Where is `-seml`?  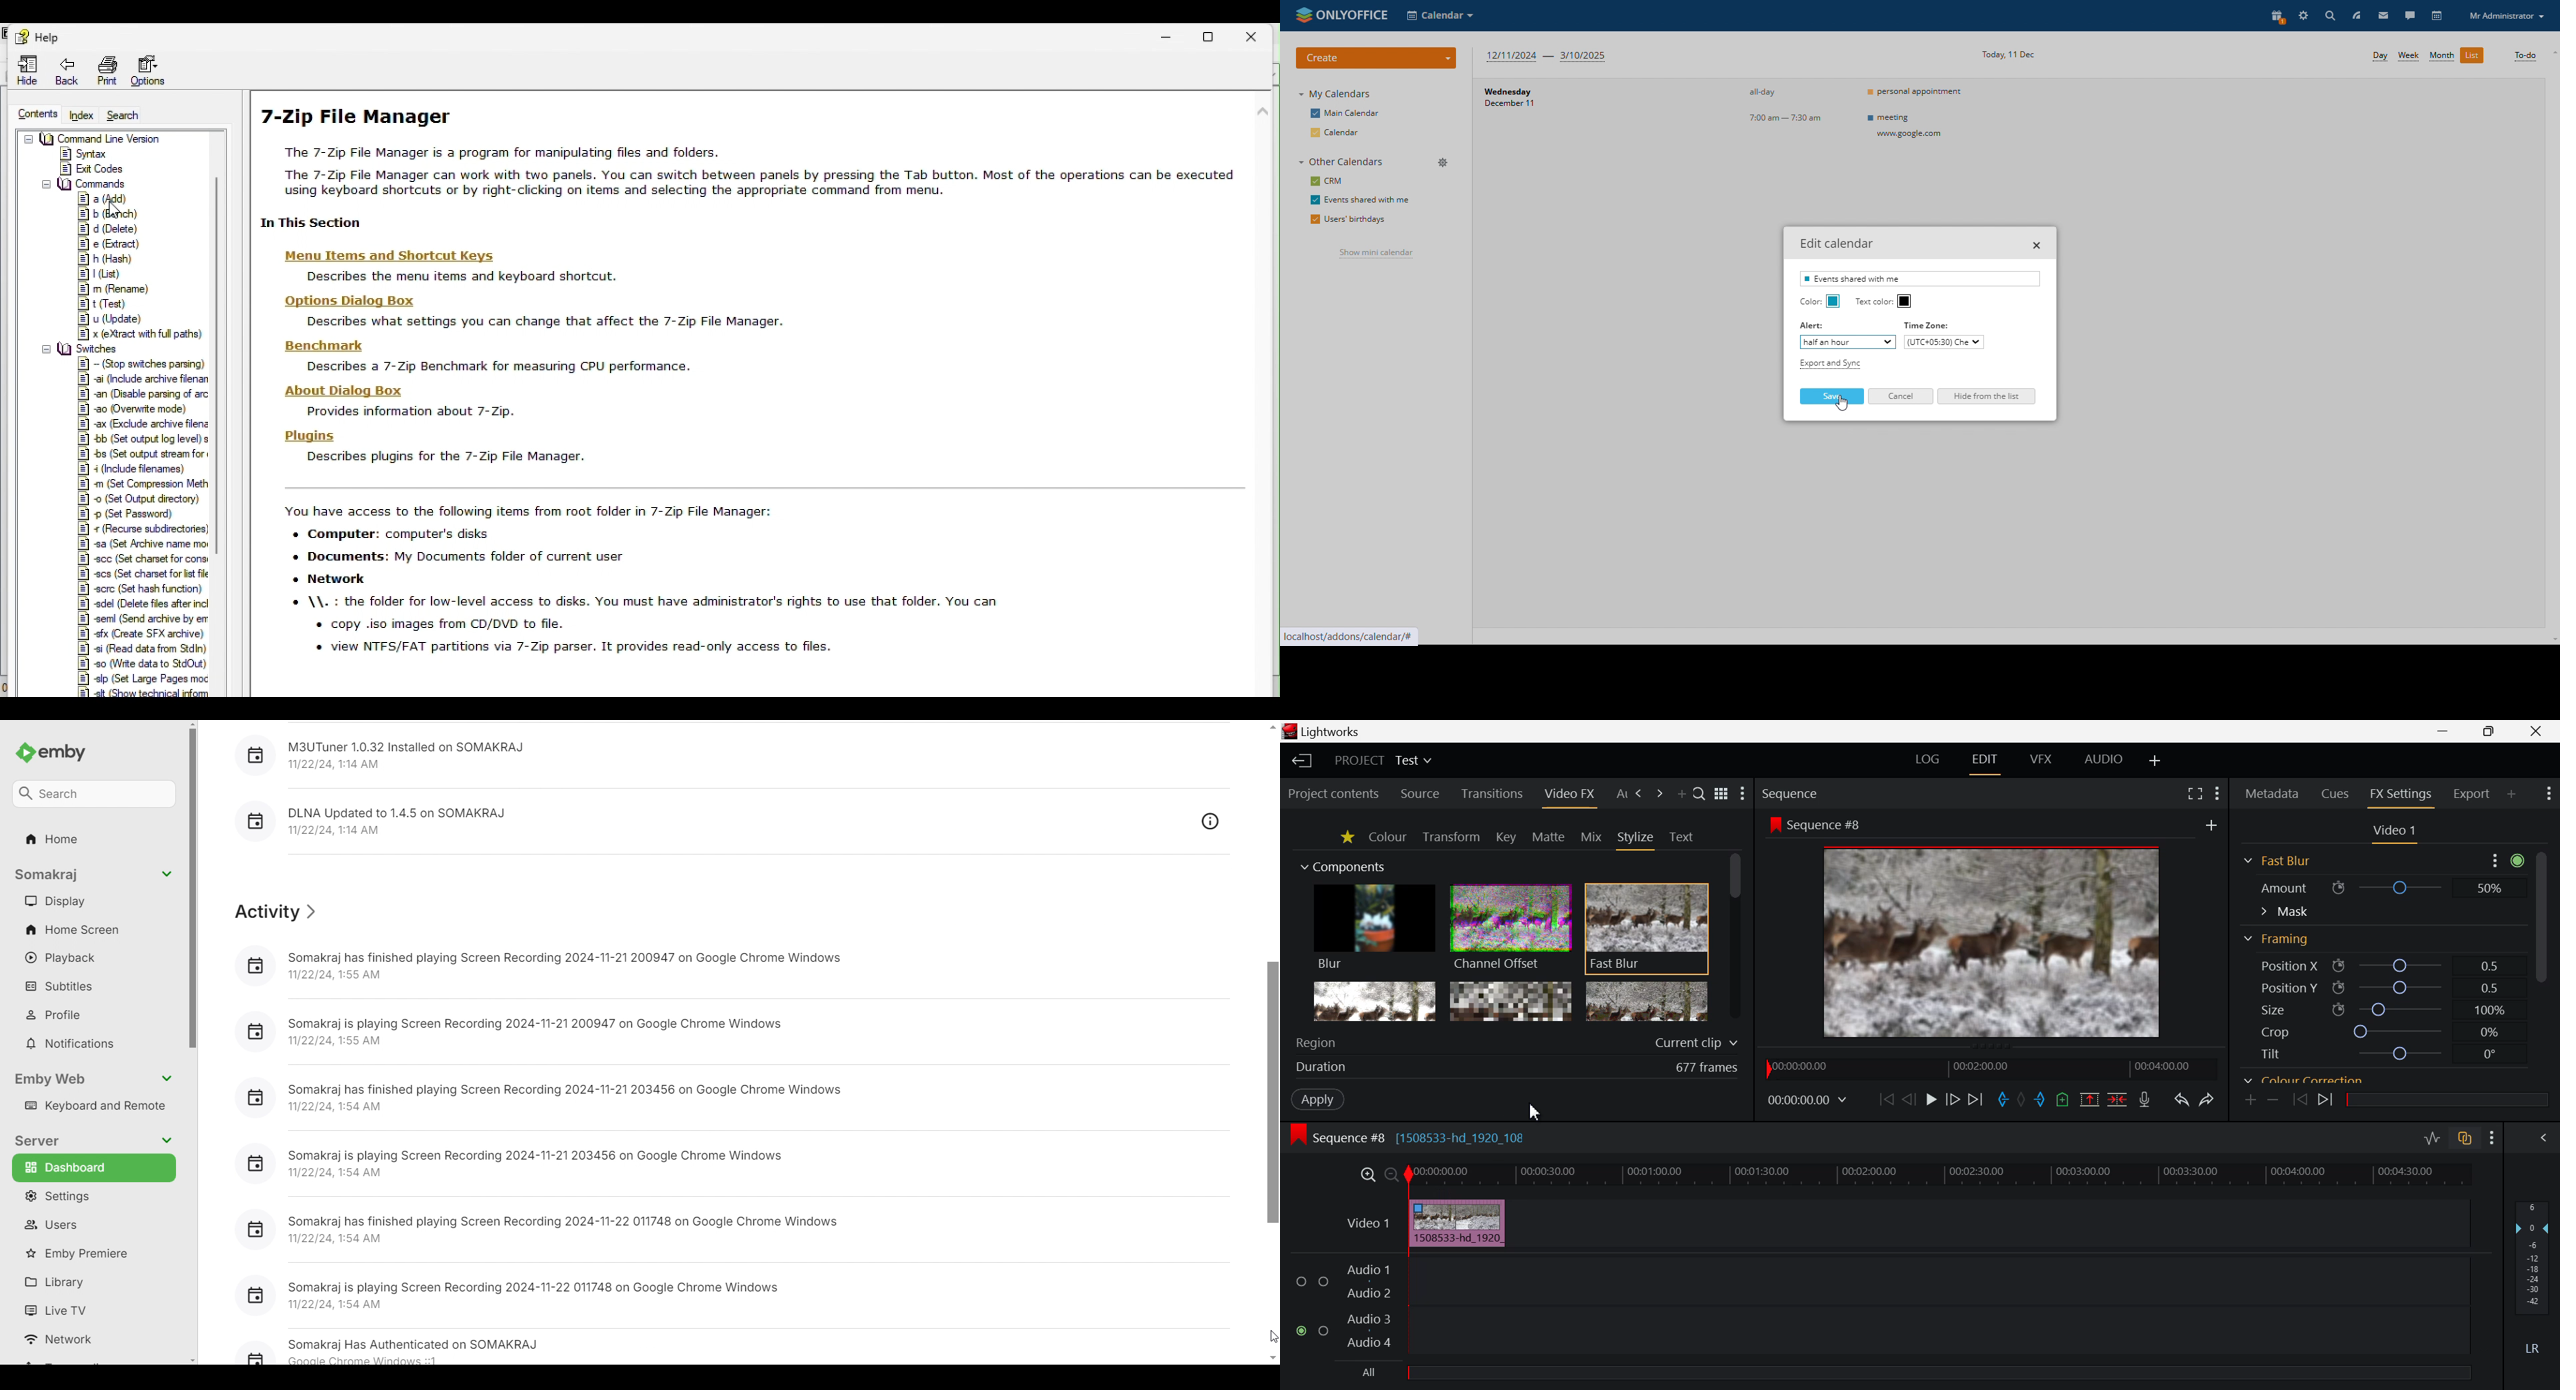
-seml is located at coordinates (144, 618).